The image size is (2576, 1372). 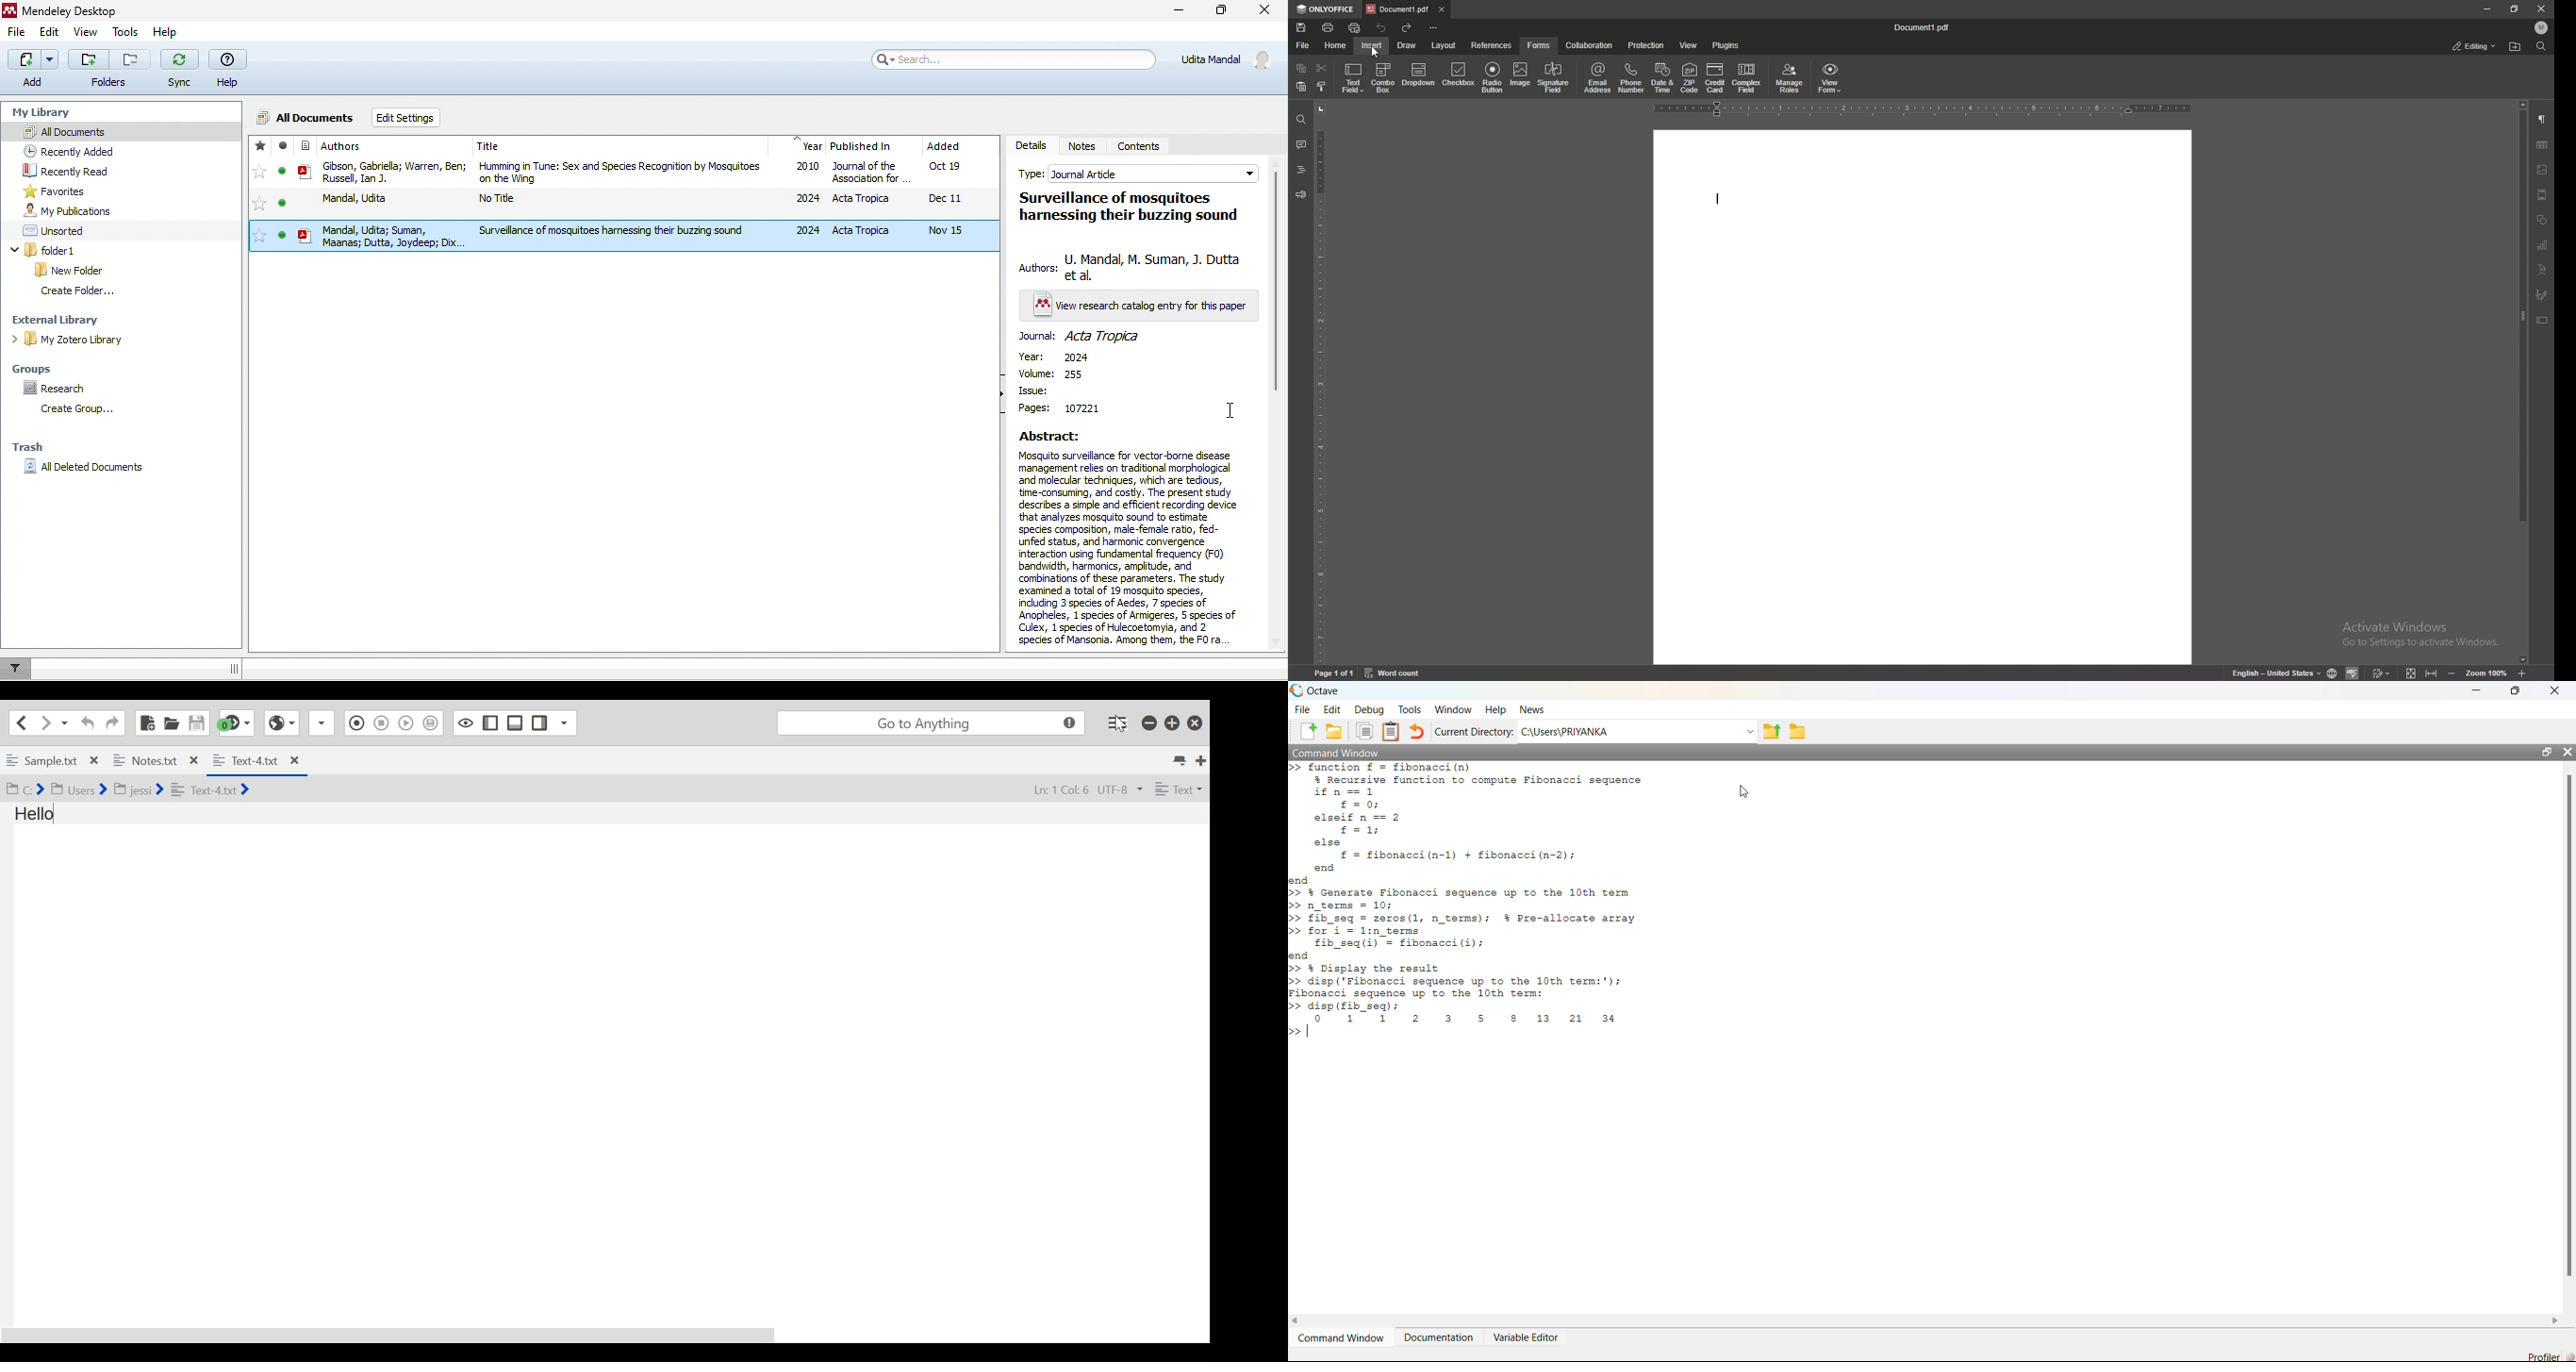 What do you see at coordinates (1013, 59) in the screenshot?
I see `search bar ` at bounding box center [1013, 59].